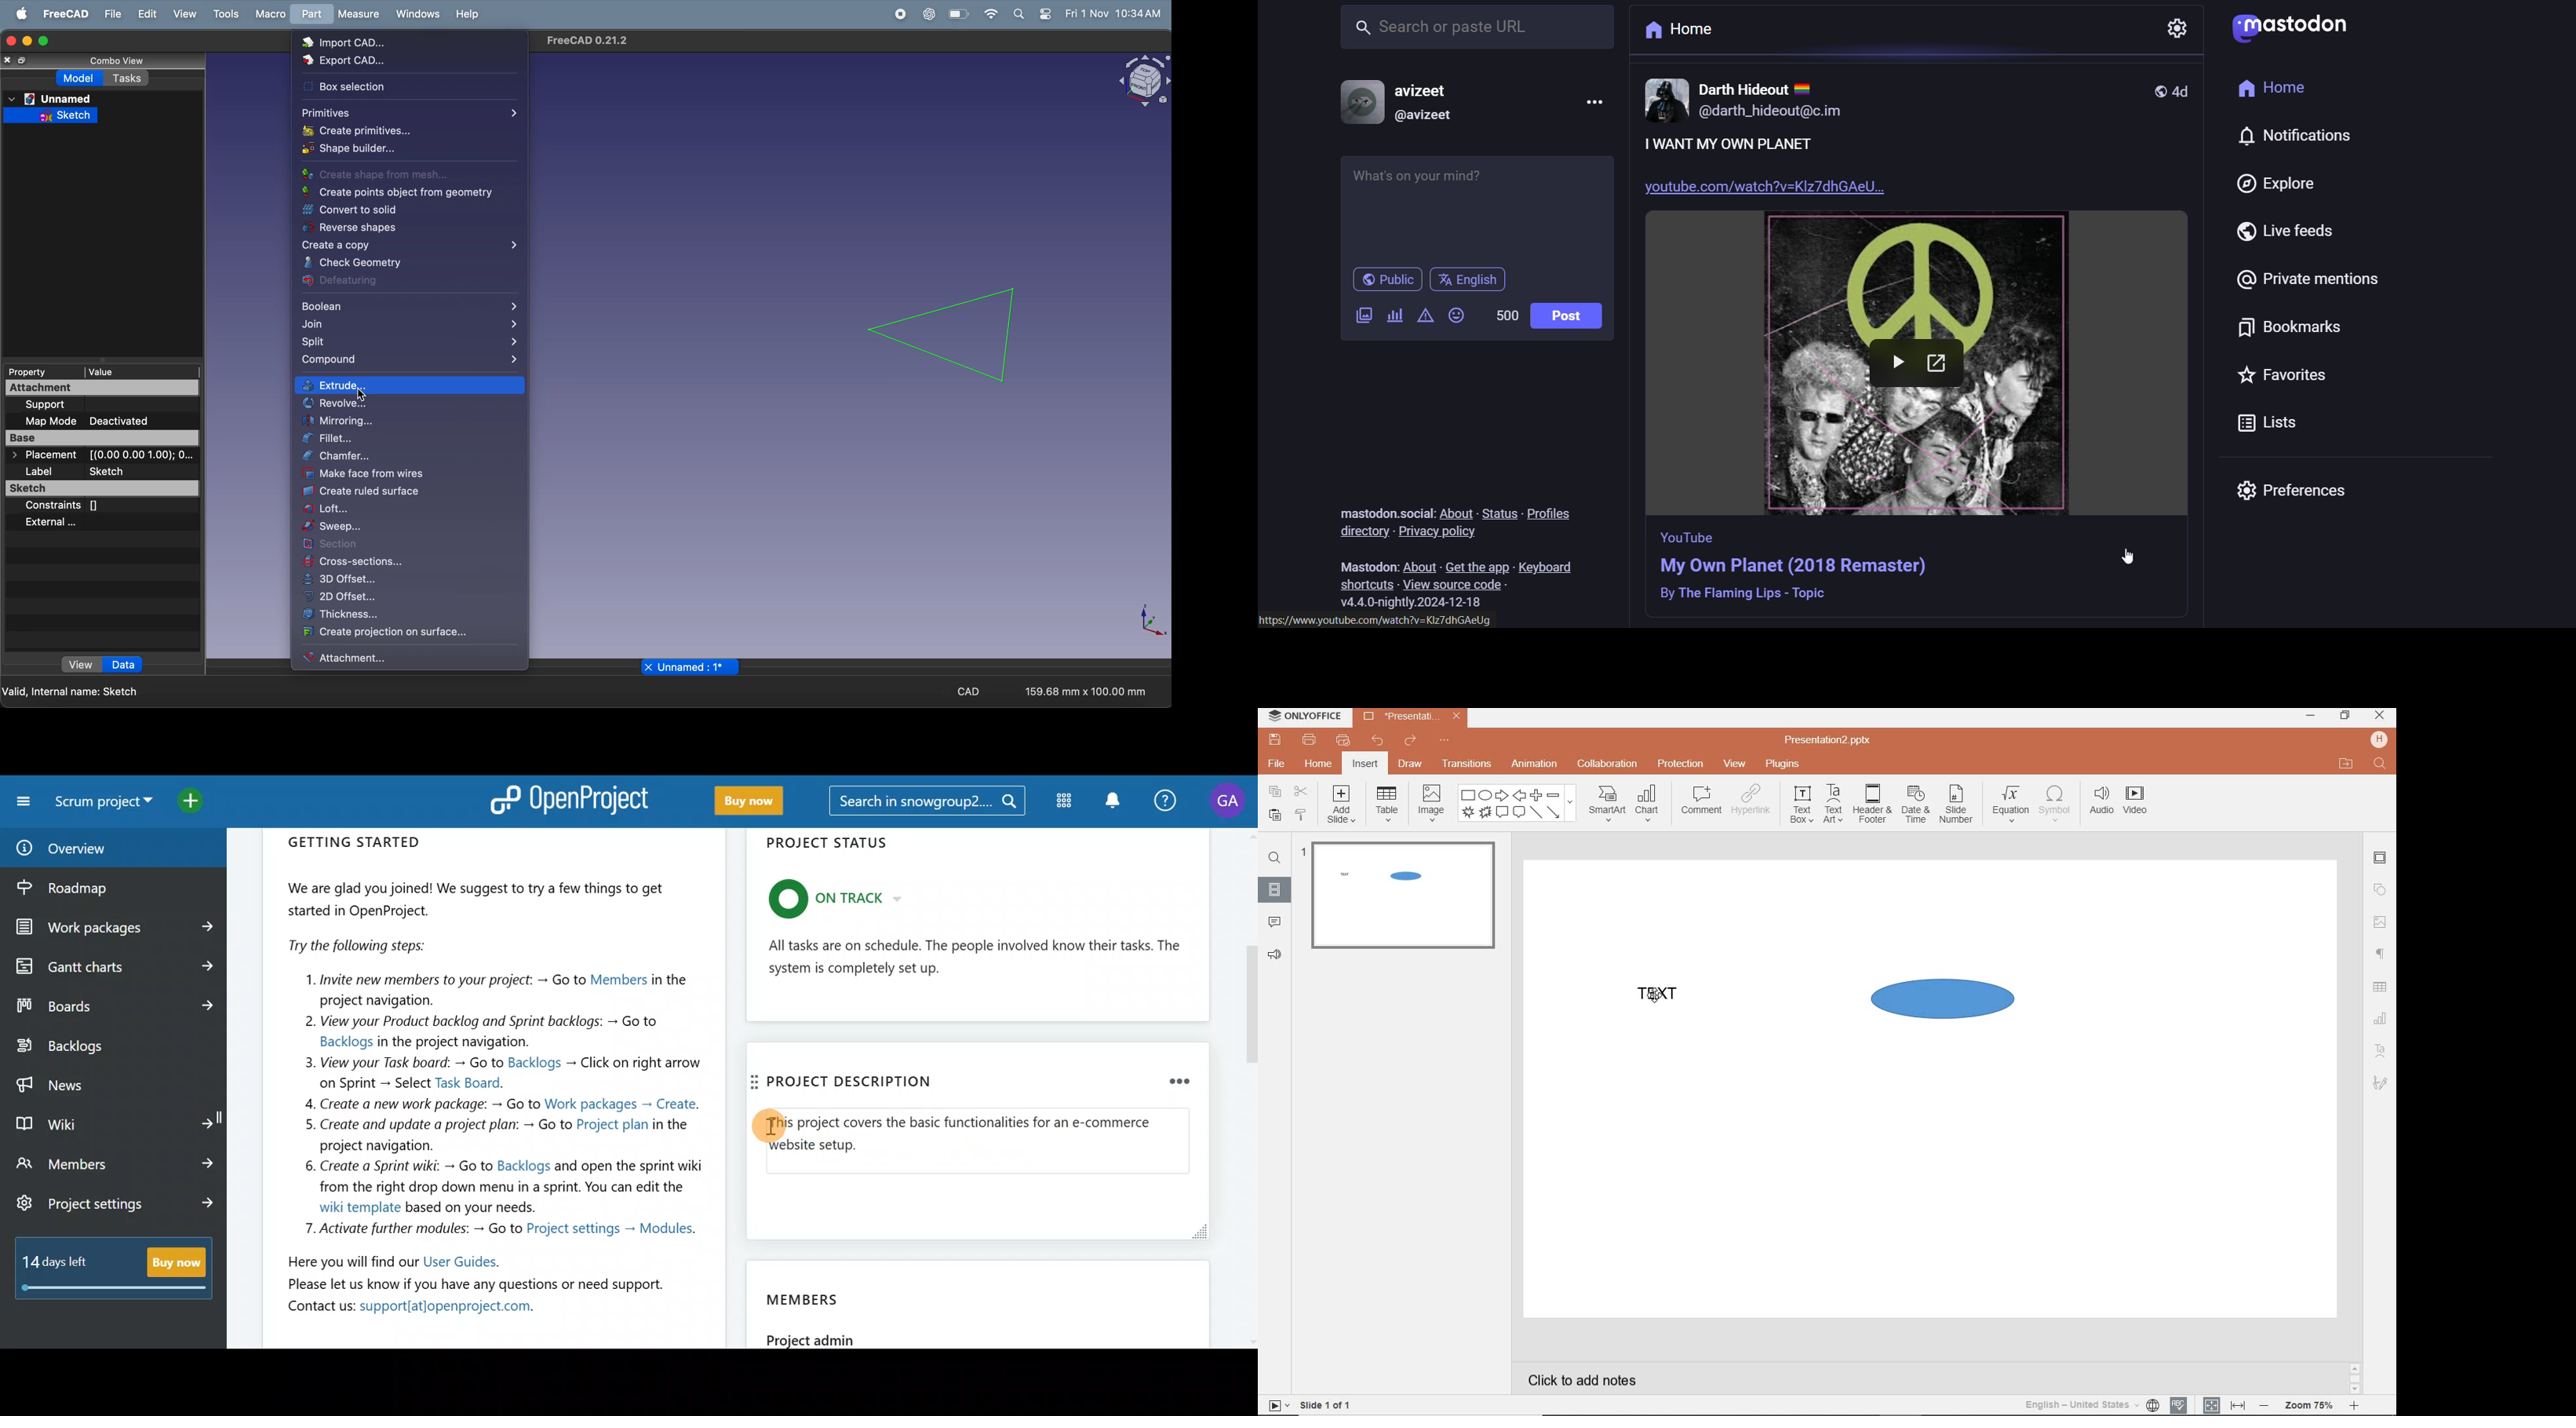 The height and width of the screenshot is (1428, 2576). What do you see at coordinates (2381, 888) in the screenshot?
I see `SHAPE SETTINGS` at bounding box center [2381, 888].